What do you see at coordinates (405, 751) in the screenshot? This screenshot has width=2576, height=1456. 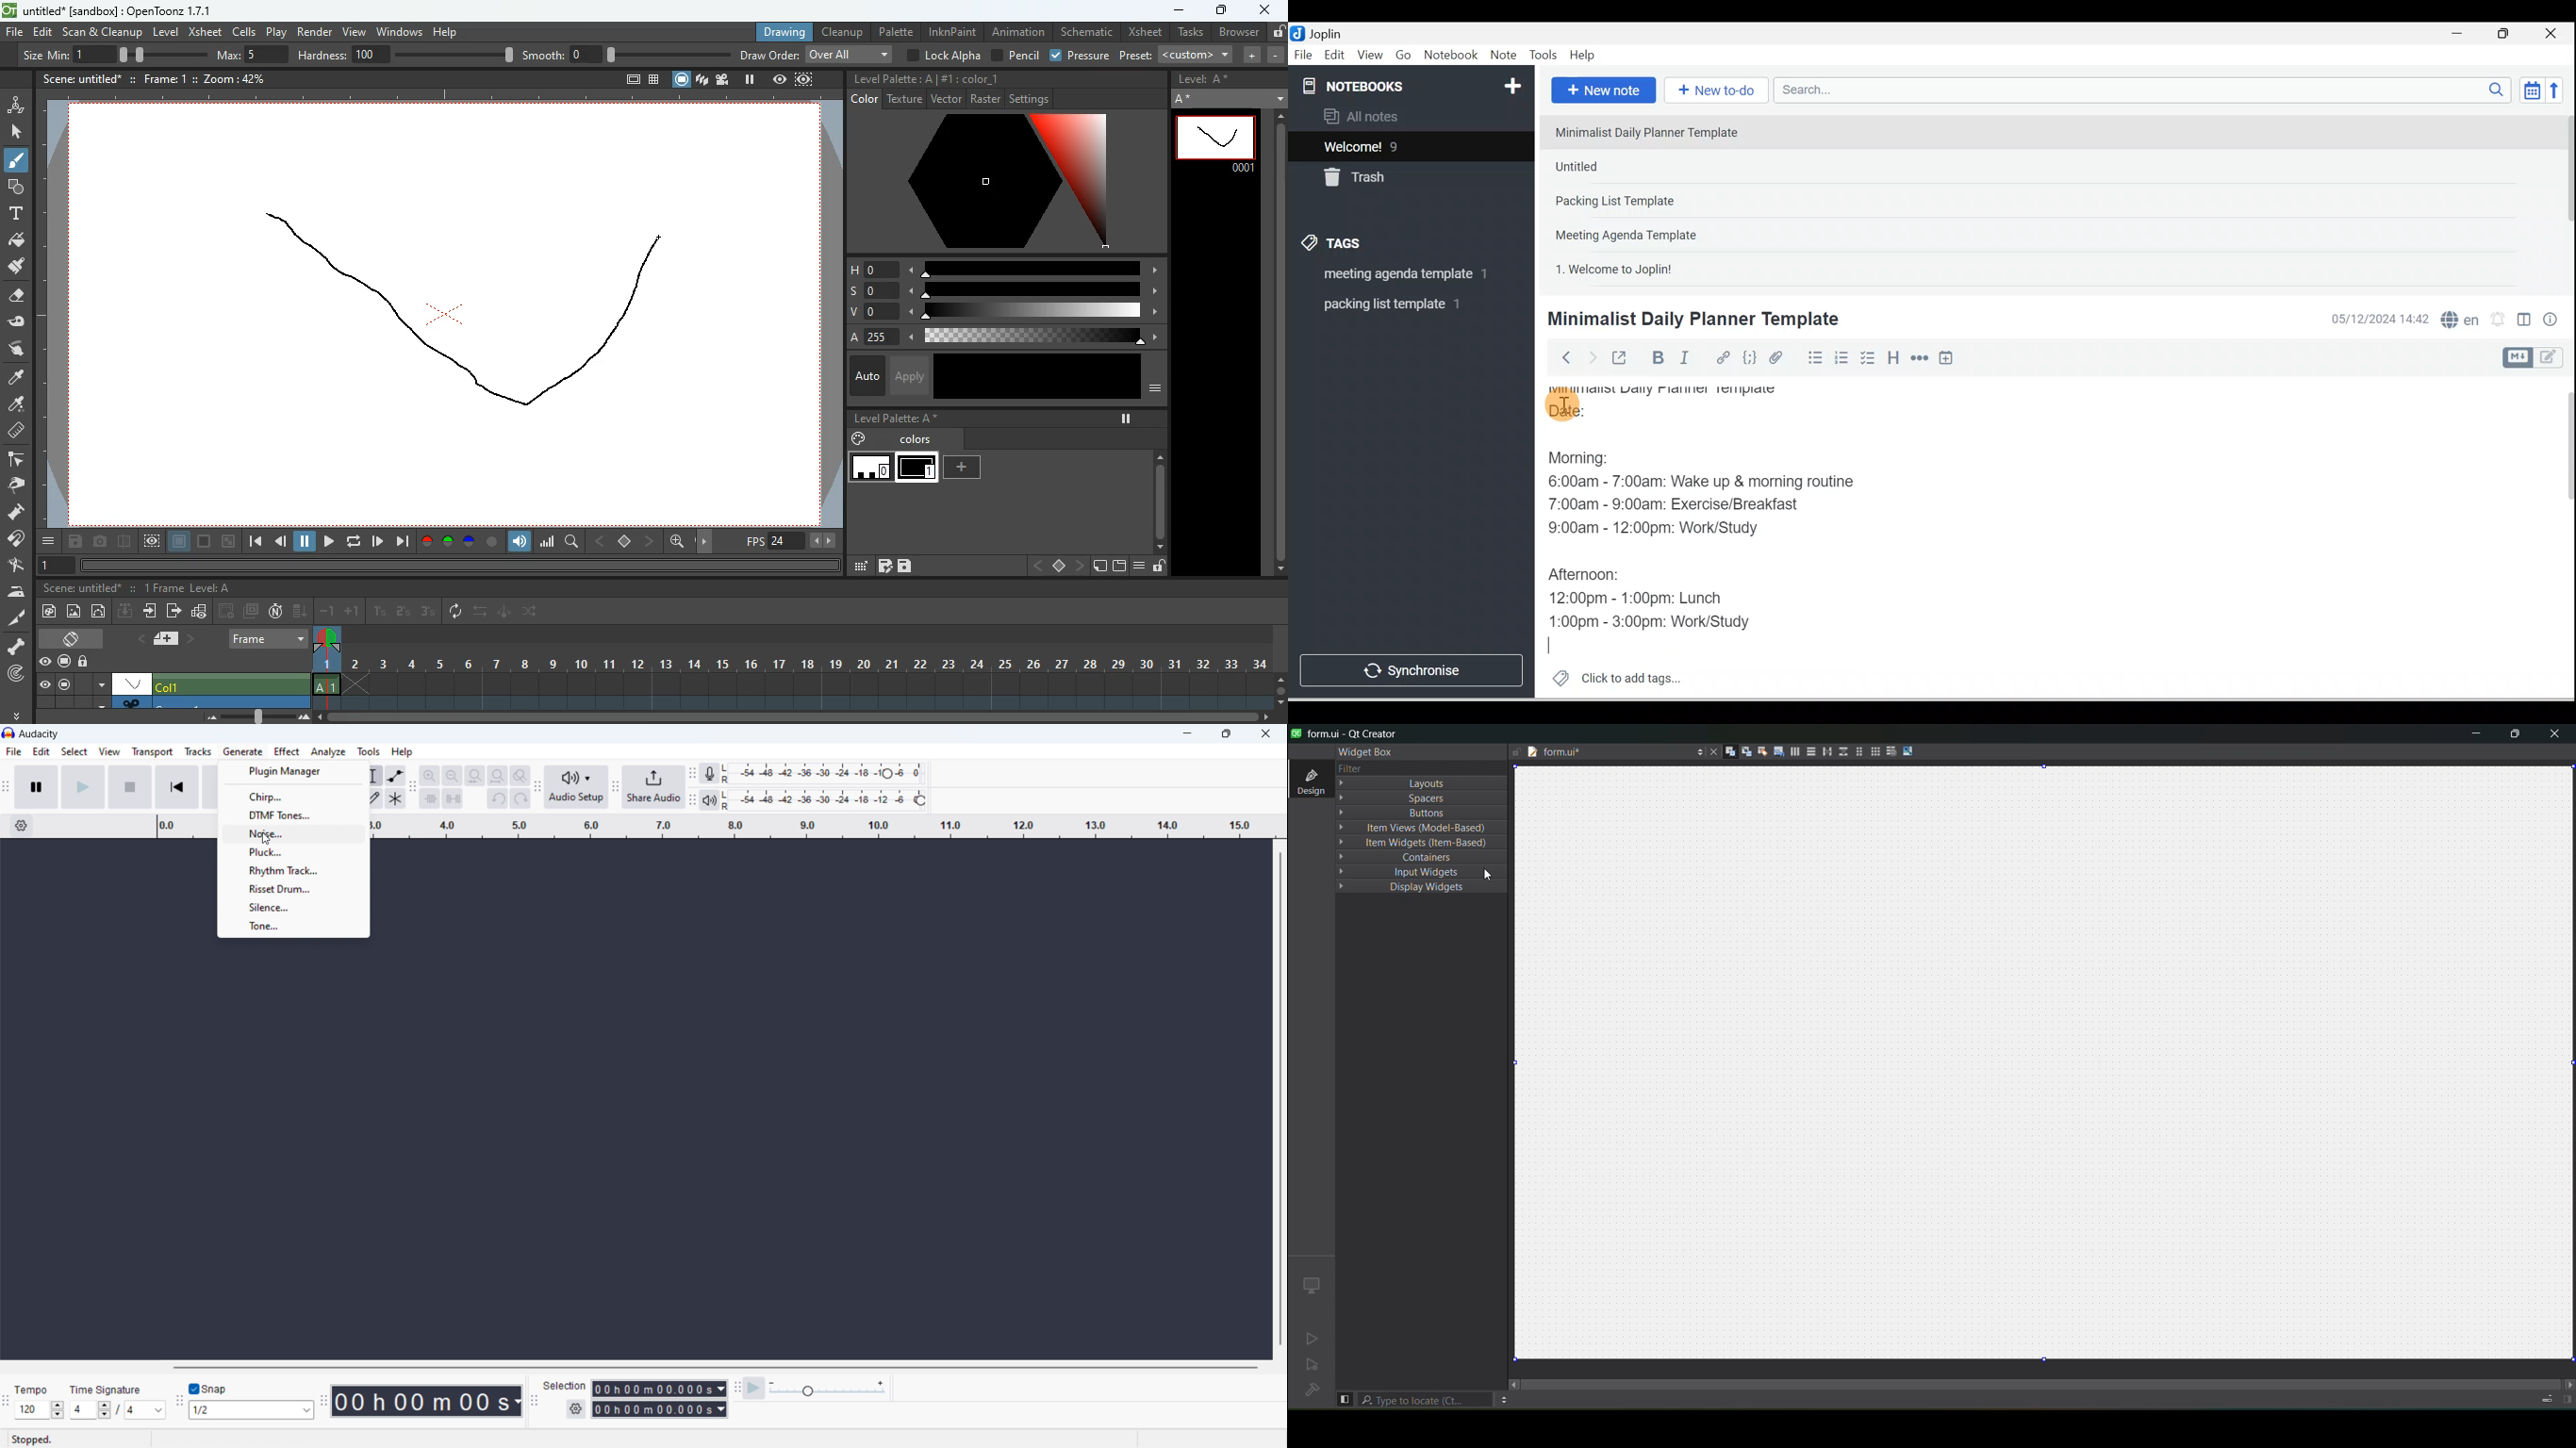 I see `Help` at bounding box center [405, 751].